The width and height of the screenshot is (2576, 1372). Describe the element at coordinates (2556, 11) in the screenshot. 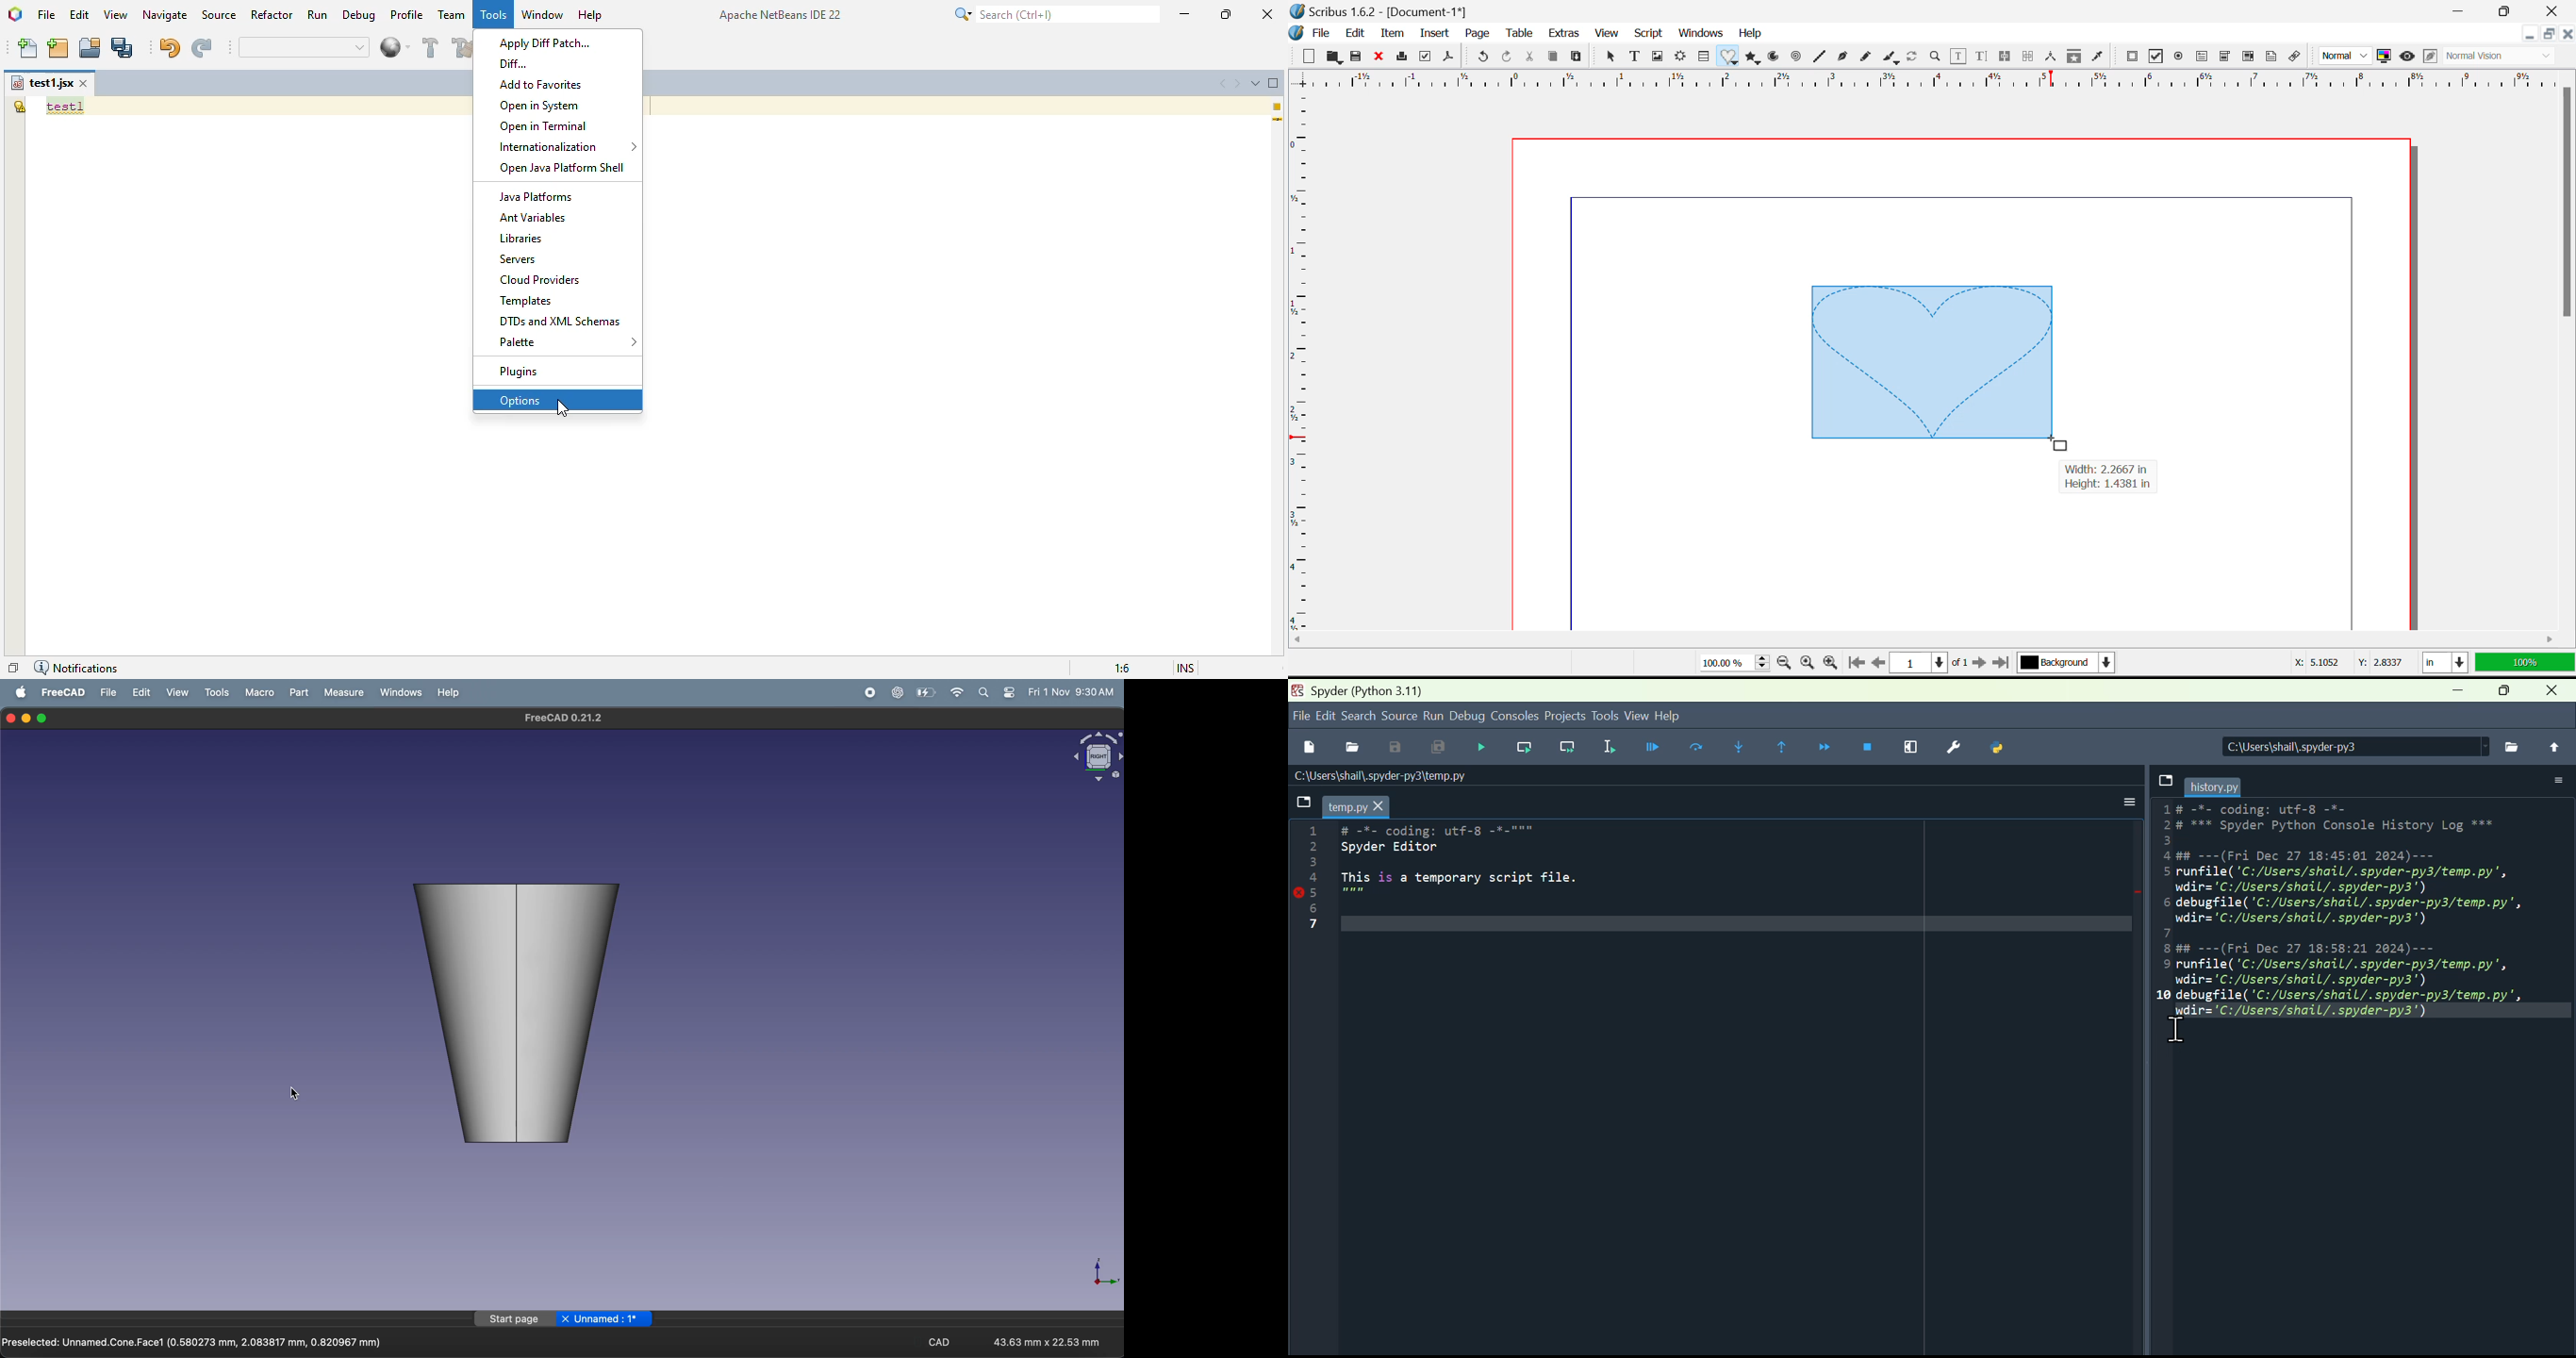

I see `Close` at that location.